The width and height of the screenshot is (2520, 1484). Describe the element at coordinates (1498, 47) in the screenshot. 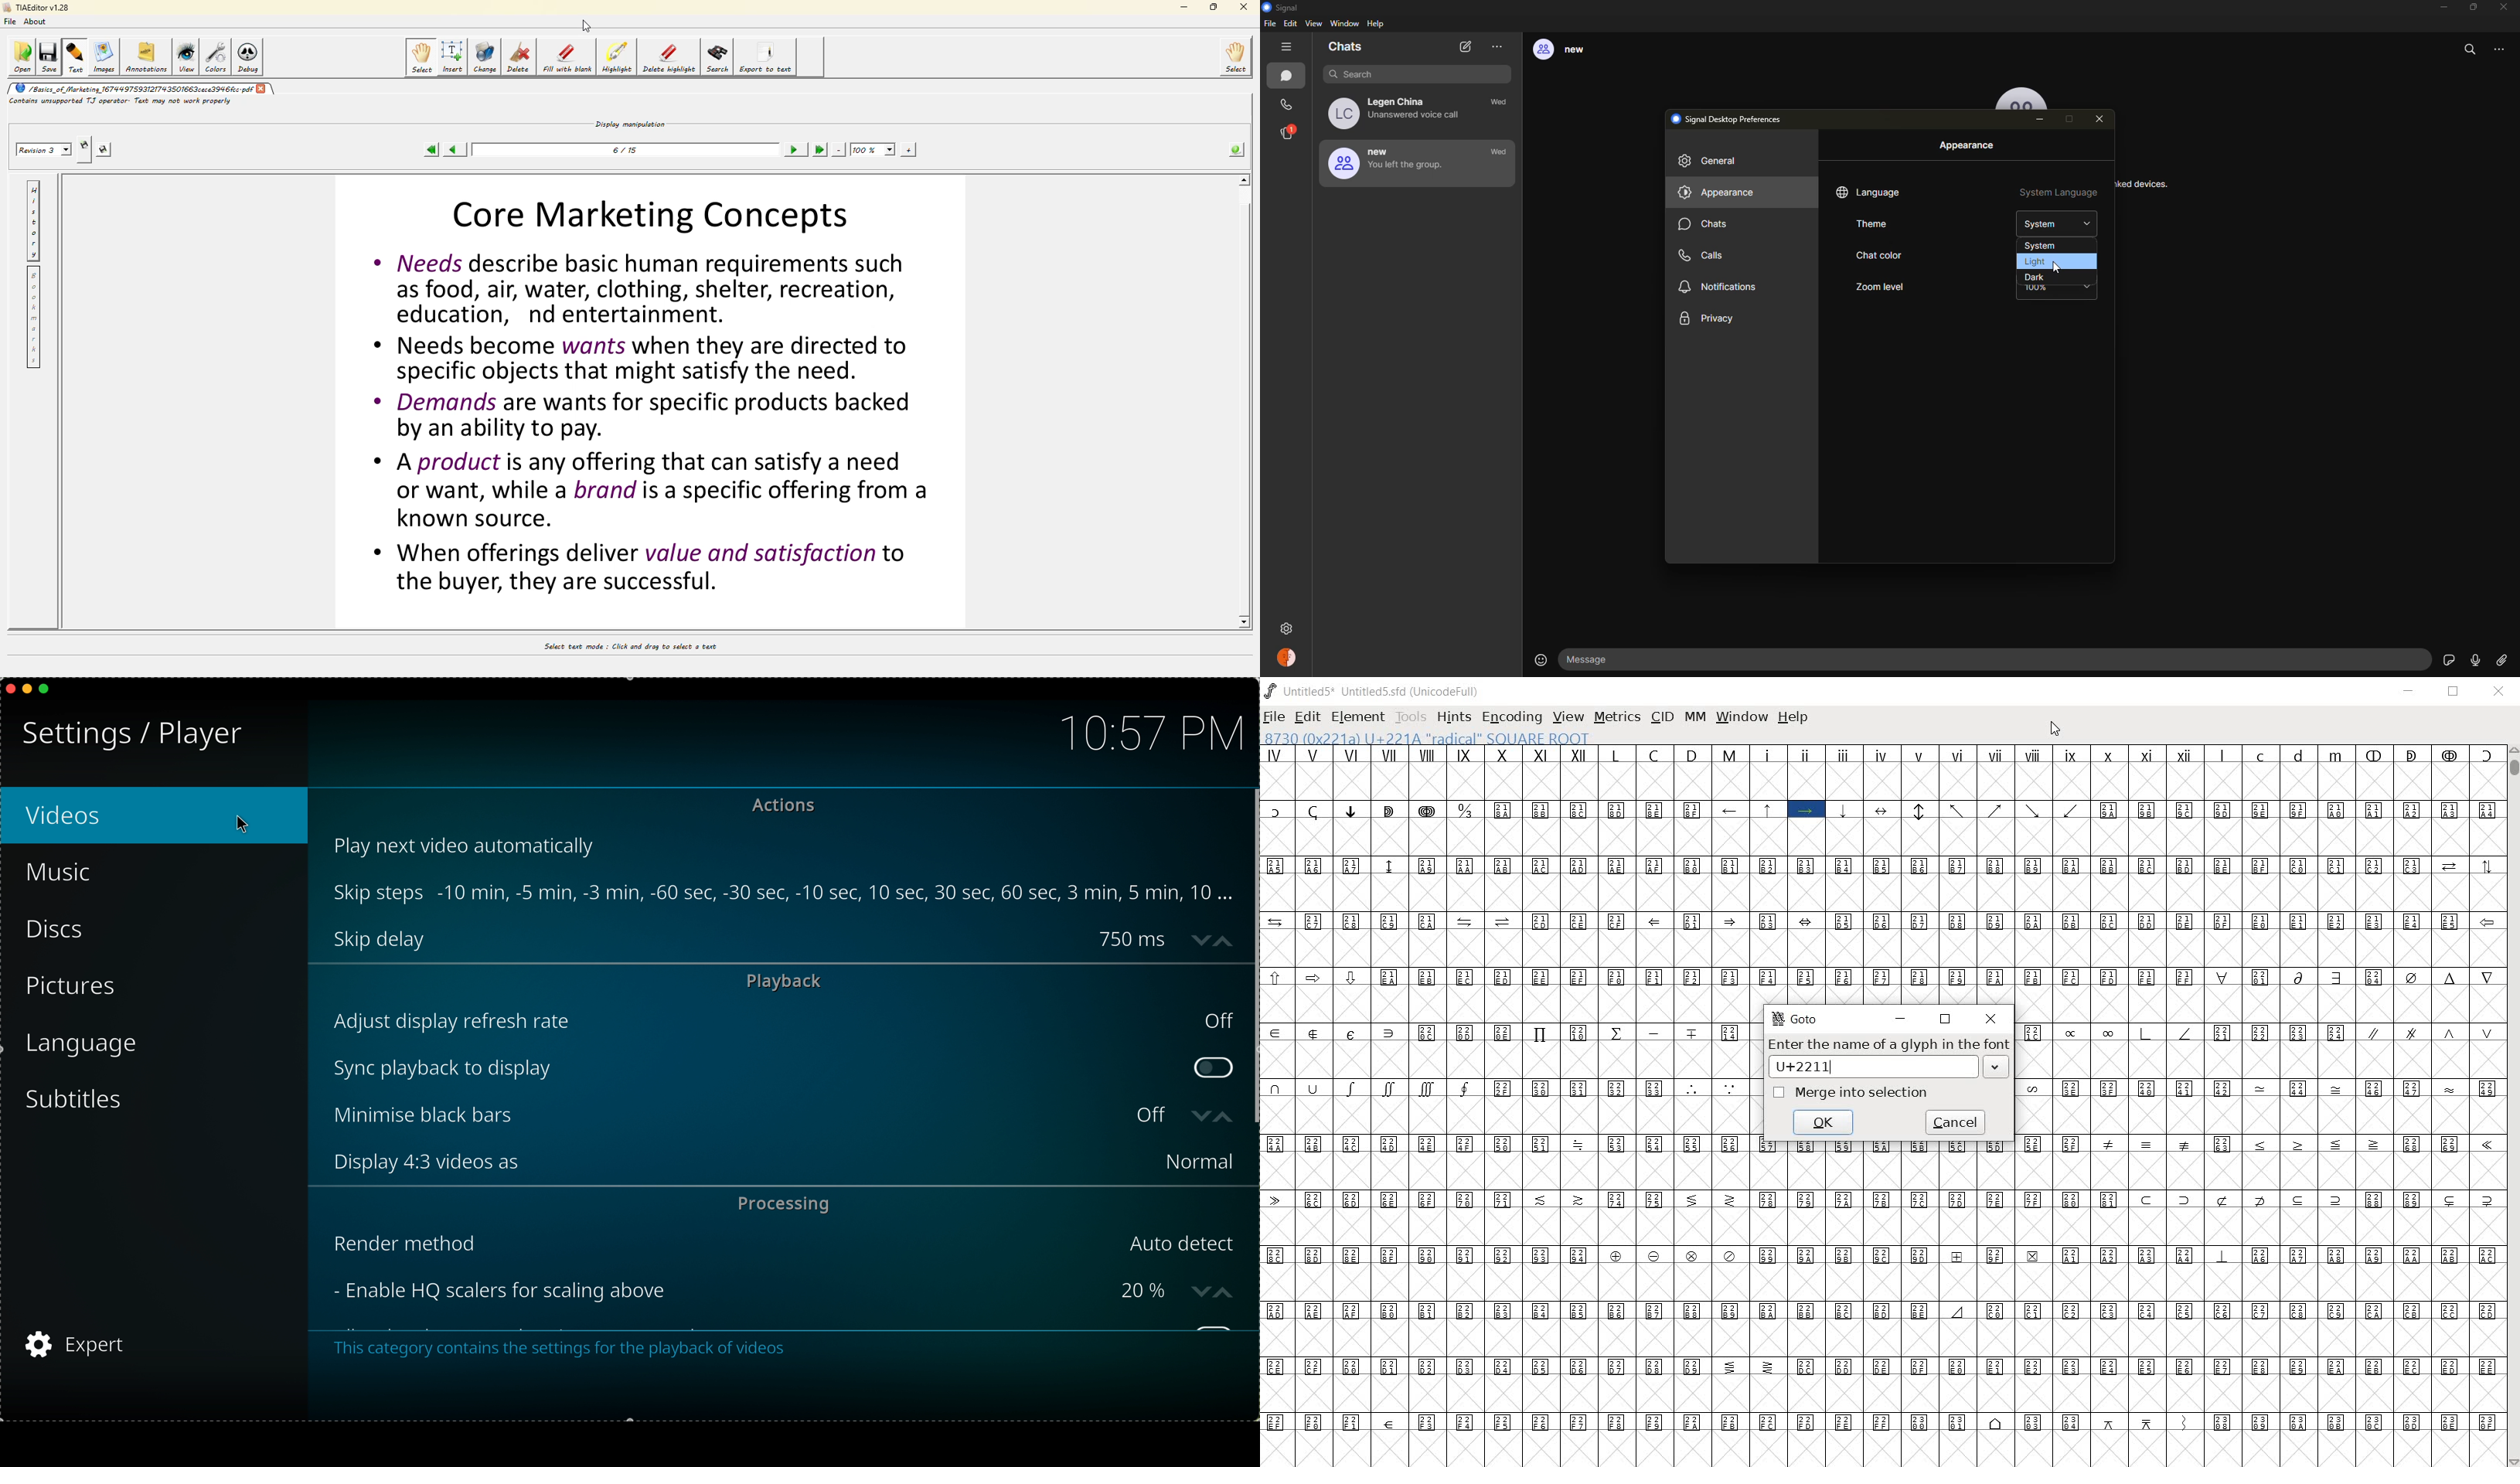

I see `more` at that location.